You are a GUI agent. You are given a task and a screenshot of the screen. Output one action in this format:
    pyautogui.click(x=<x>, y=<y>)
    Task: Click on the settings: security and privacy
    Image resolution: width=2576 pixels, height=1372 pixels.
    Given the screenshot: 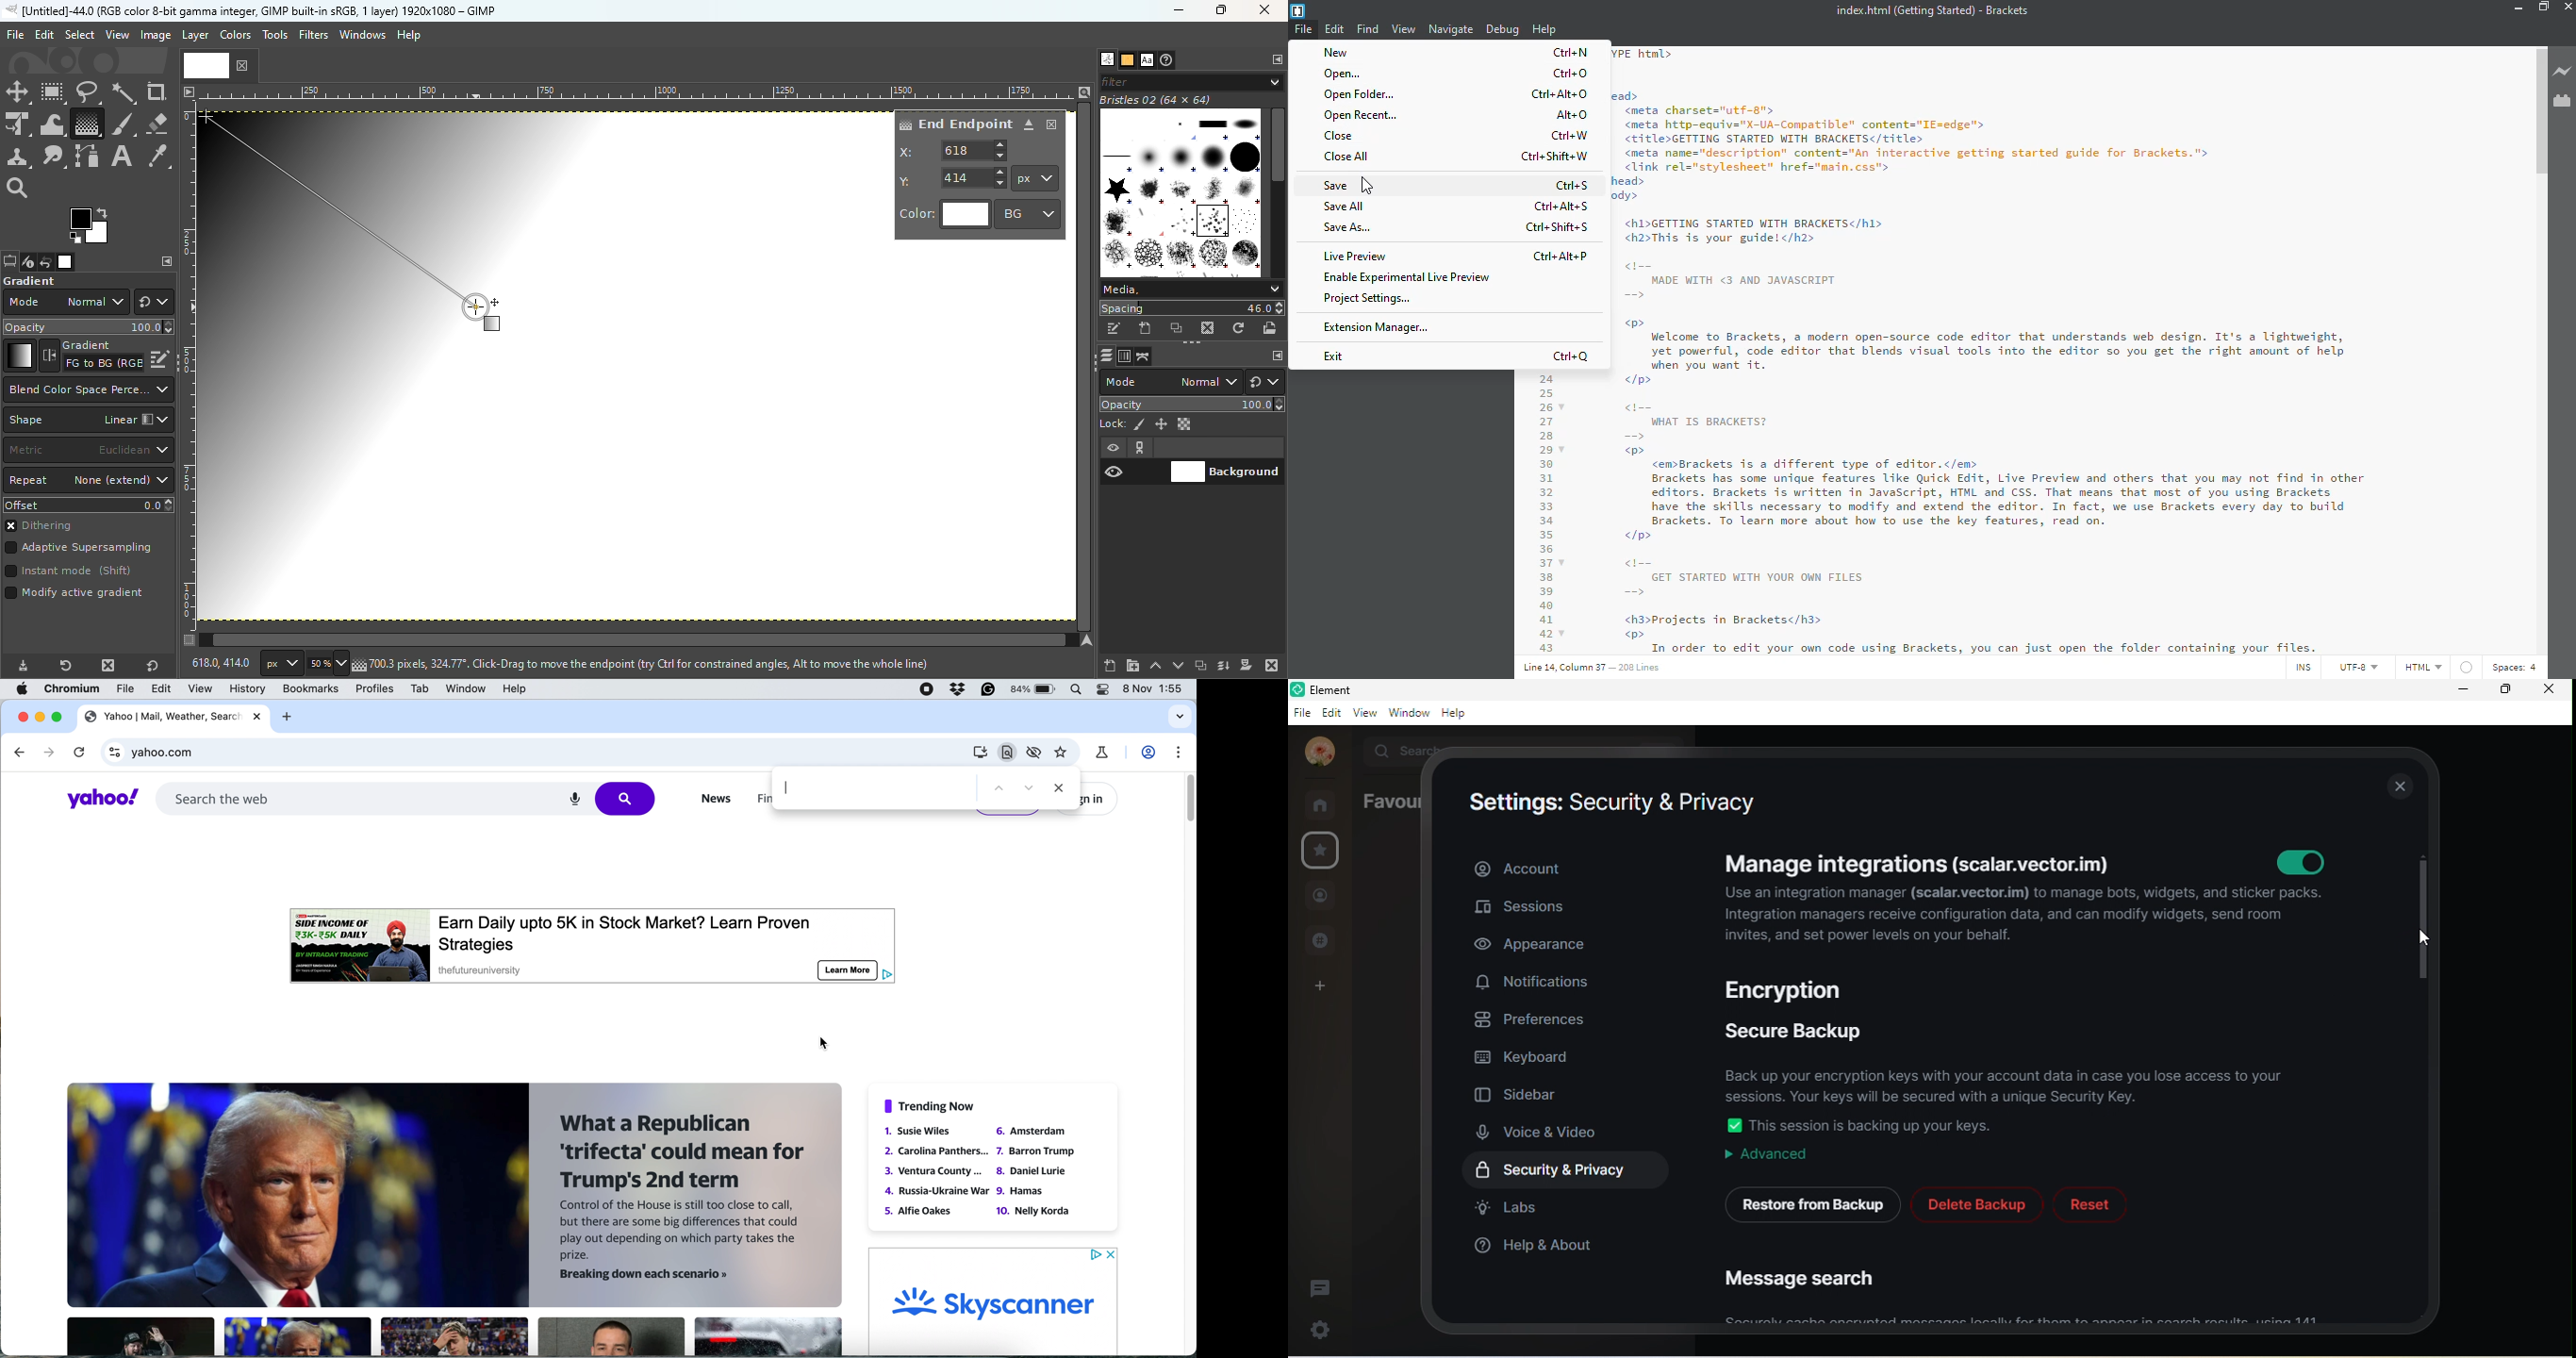 What is the action you would take?
    pyautogui.click(x=1614, y=803)
    